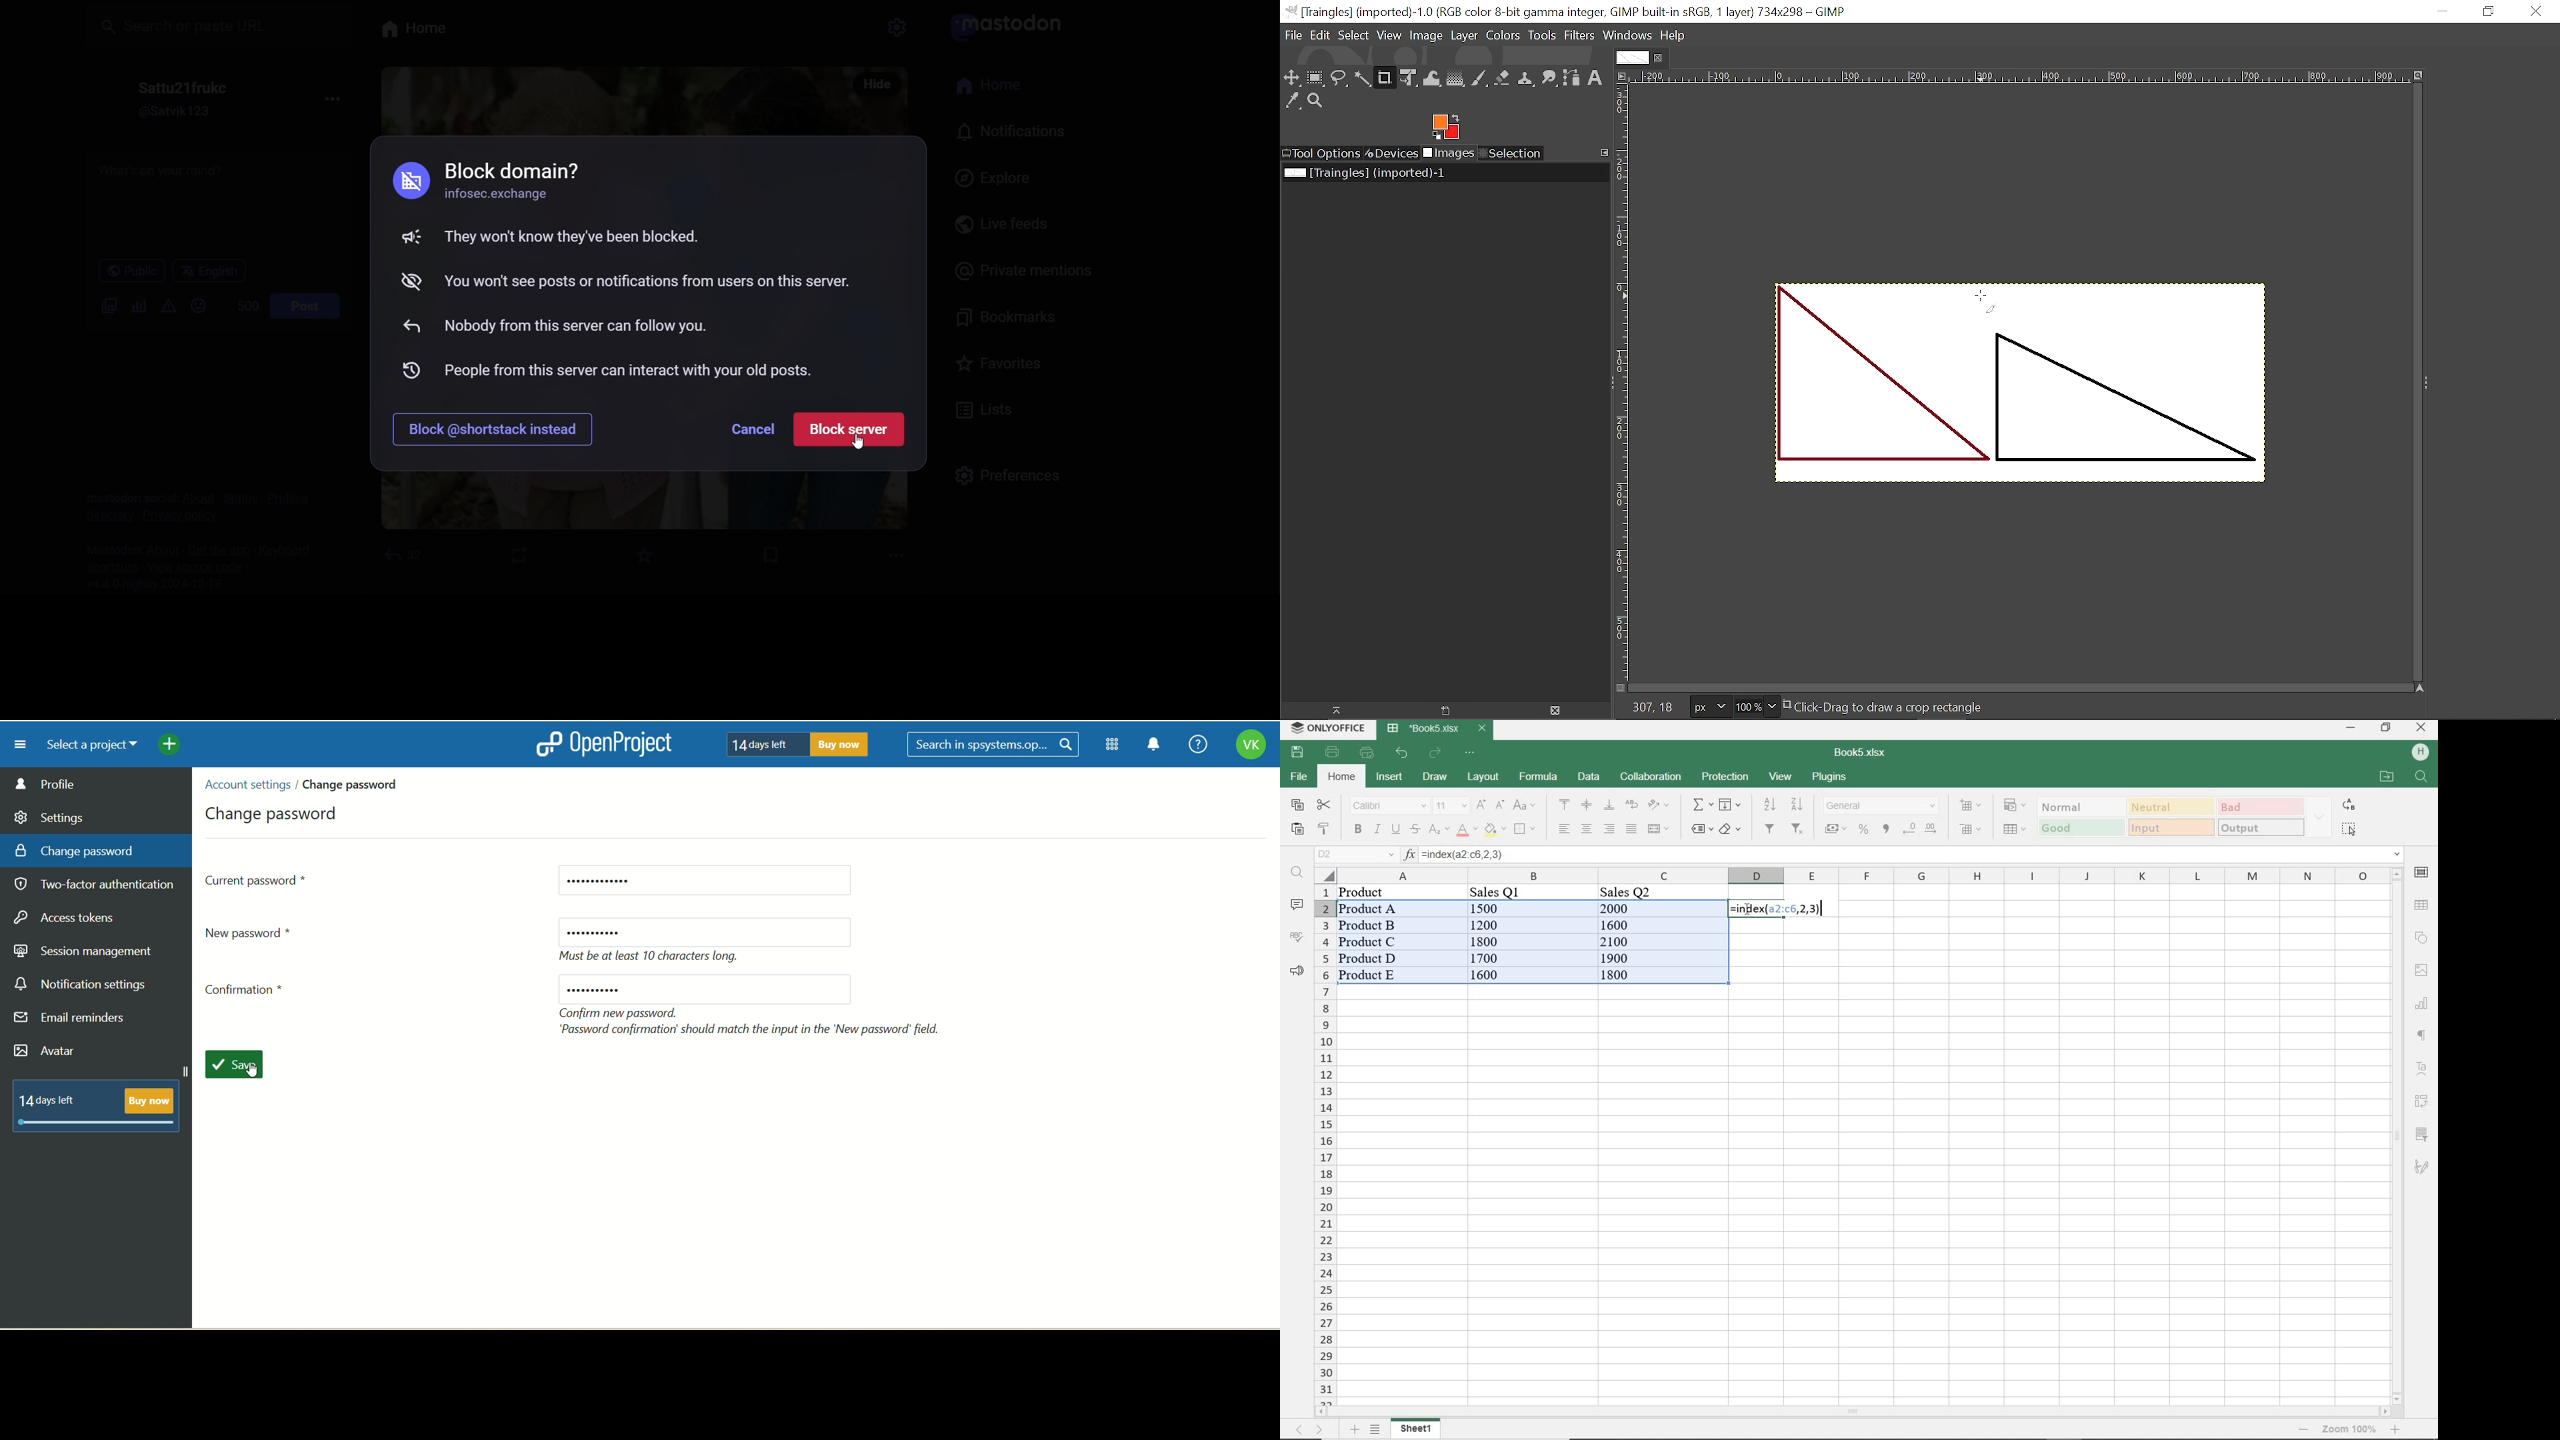 Image resolution: width=2576 pixels, height=1456 pixels. Describe the element at coordinates (1321, 154) in the screenshot. I see `Tool options` at that location.